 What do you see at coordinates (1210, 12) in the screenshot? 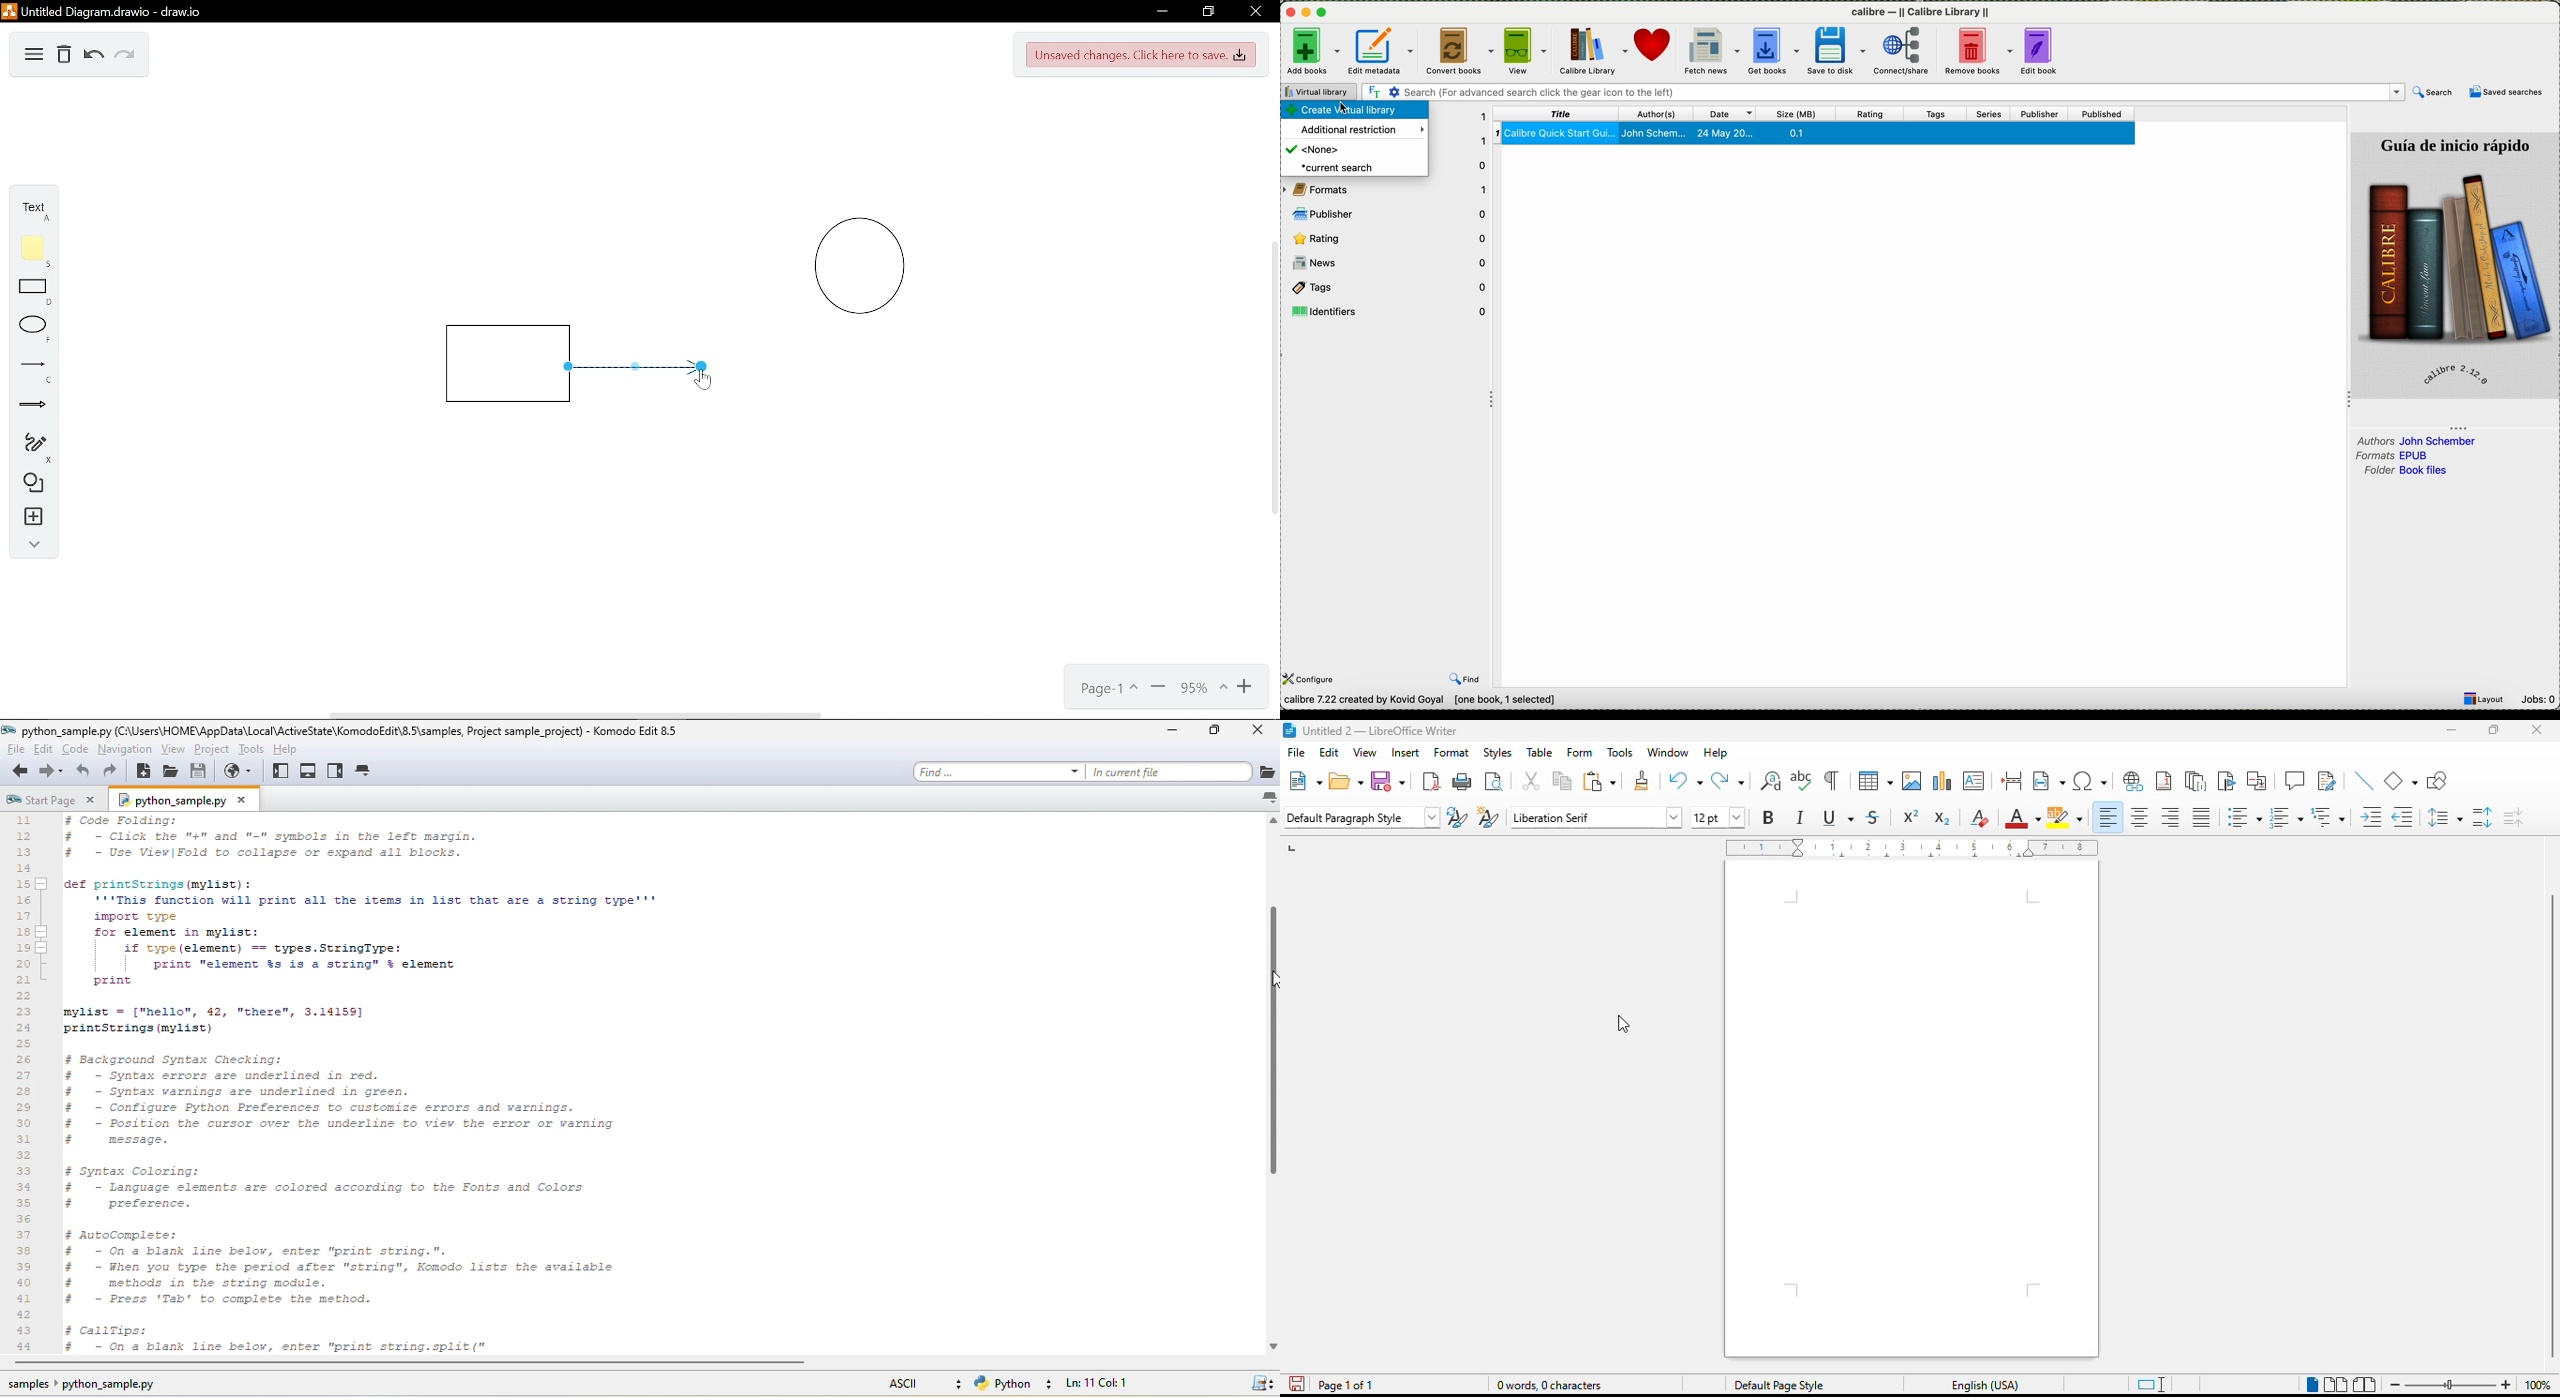
I see `Restore down` at bounding box center [1210, 12].